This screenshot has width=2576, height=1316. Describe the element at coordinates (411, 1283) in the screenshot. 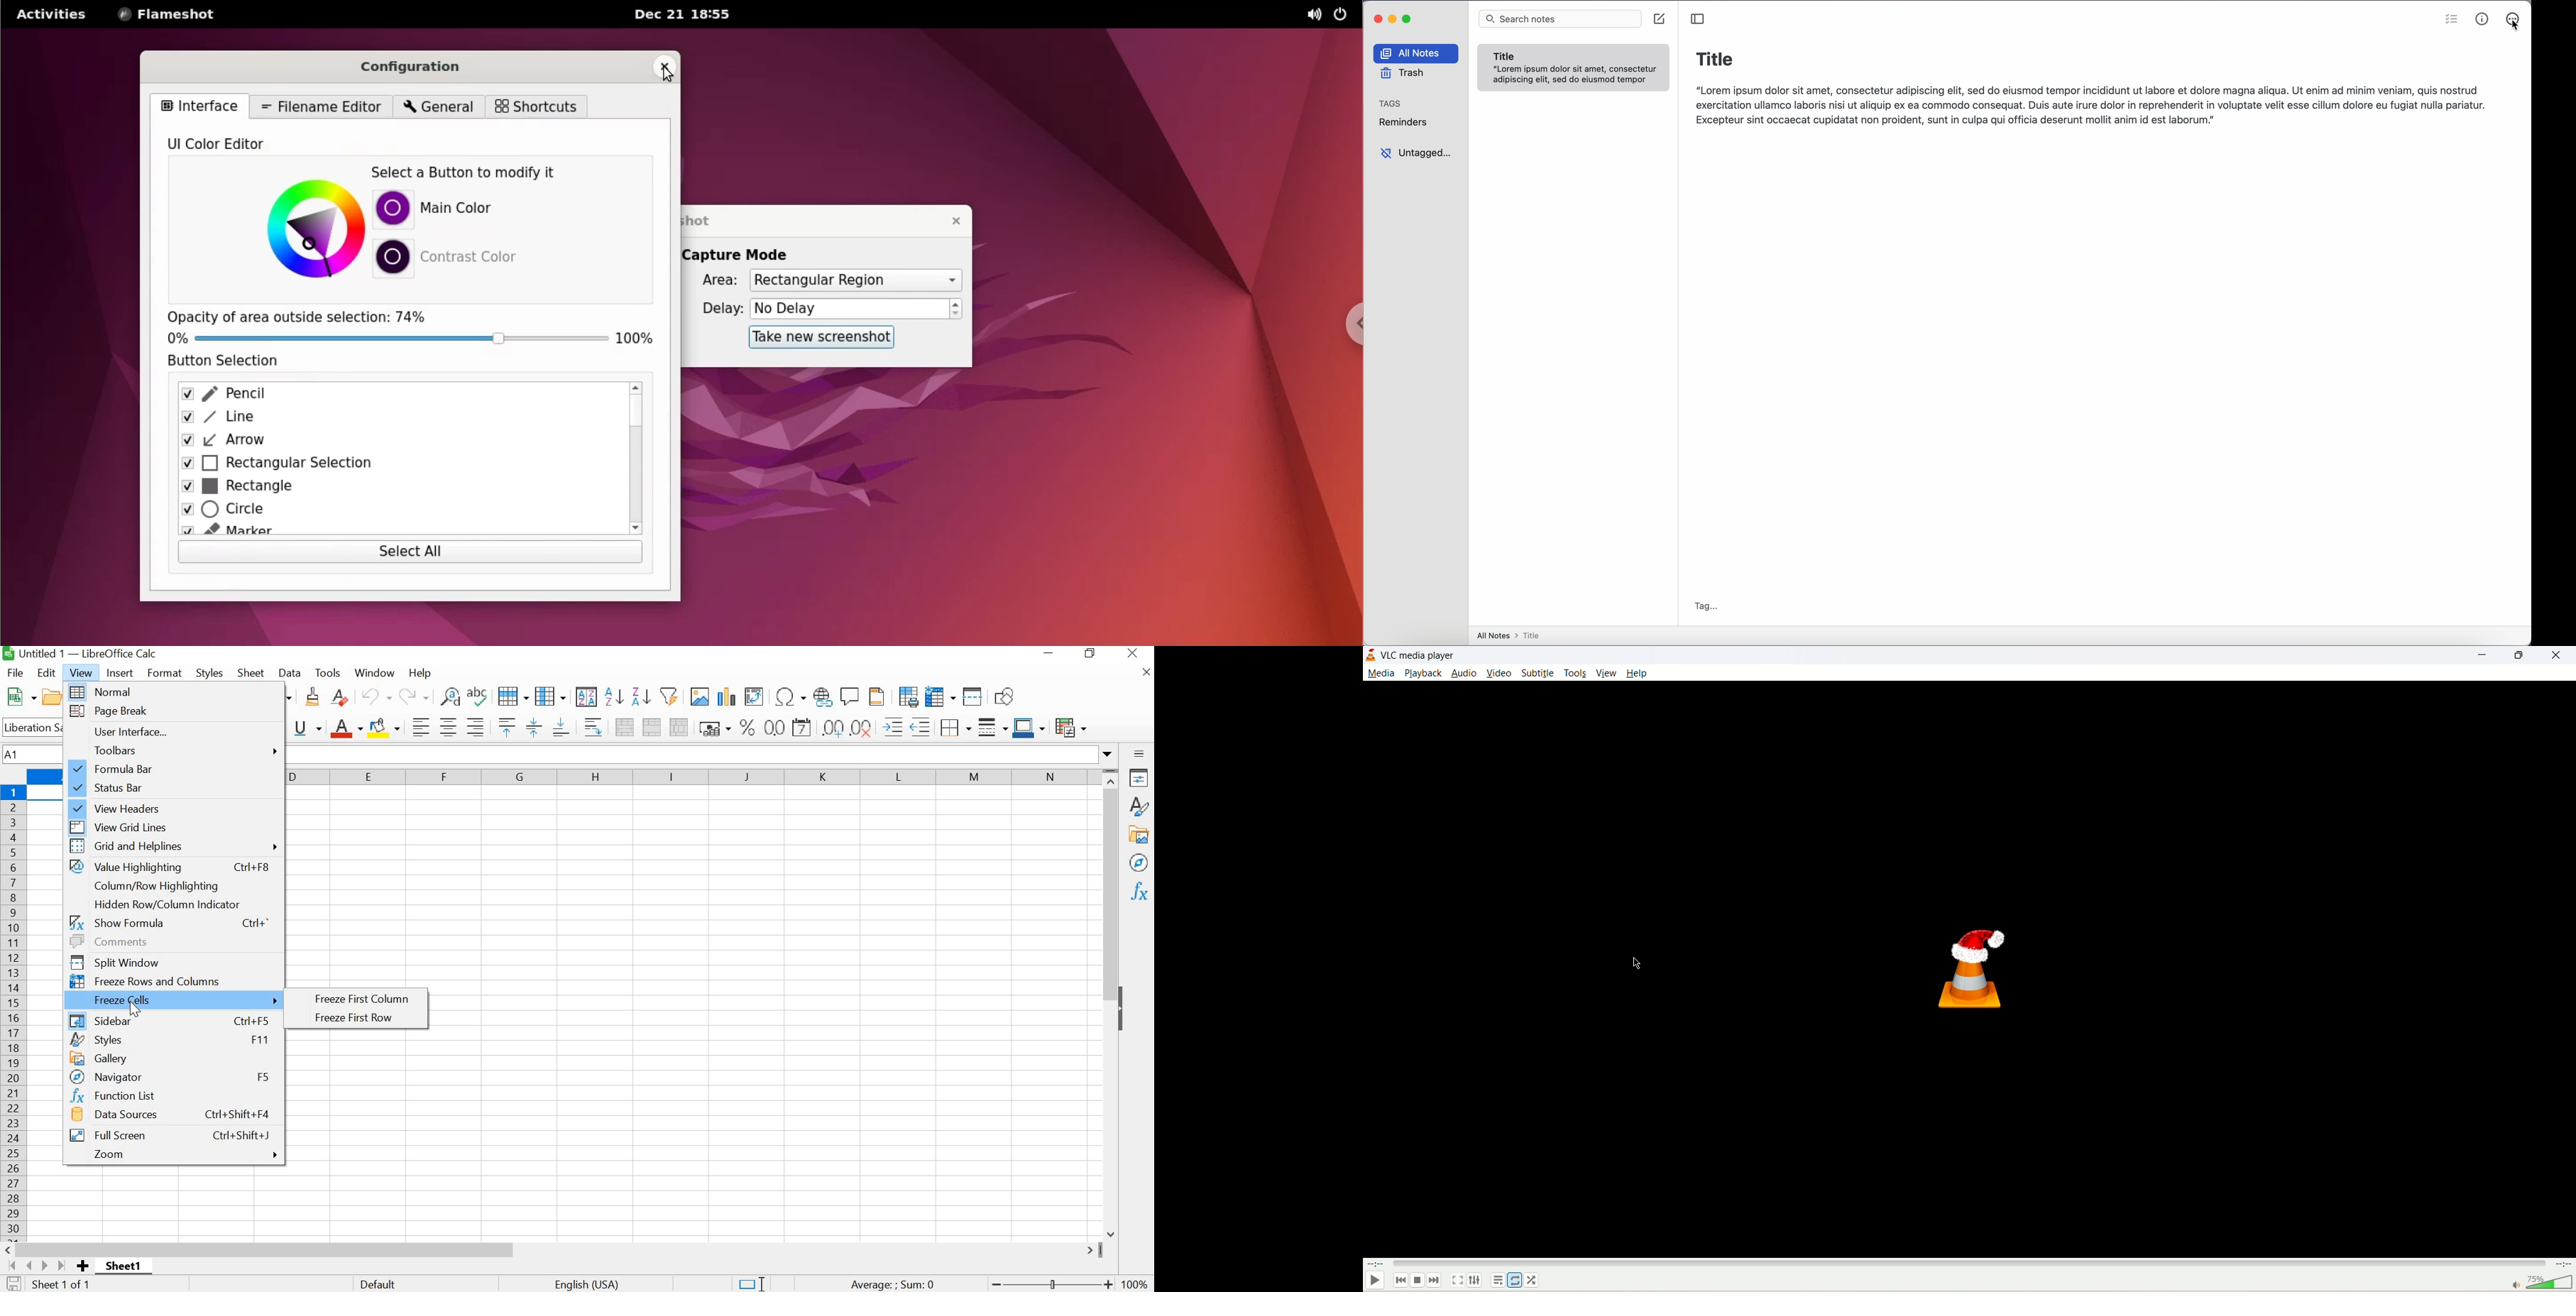

I see `DEFAULT` at that location.